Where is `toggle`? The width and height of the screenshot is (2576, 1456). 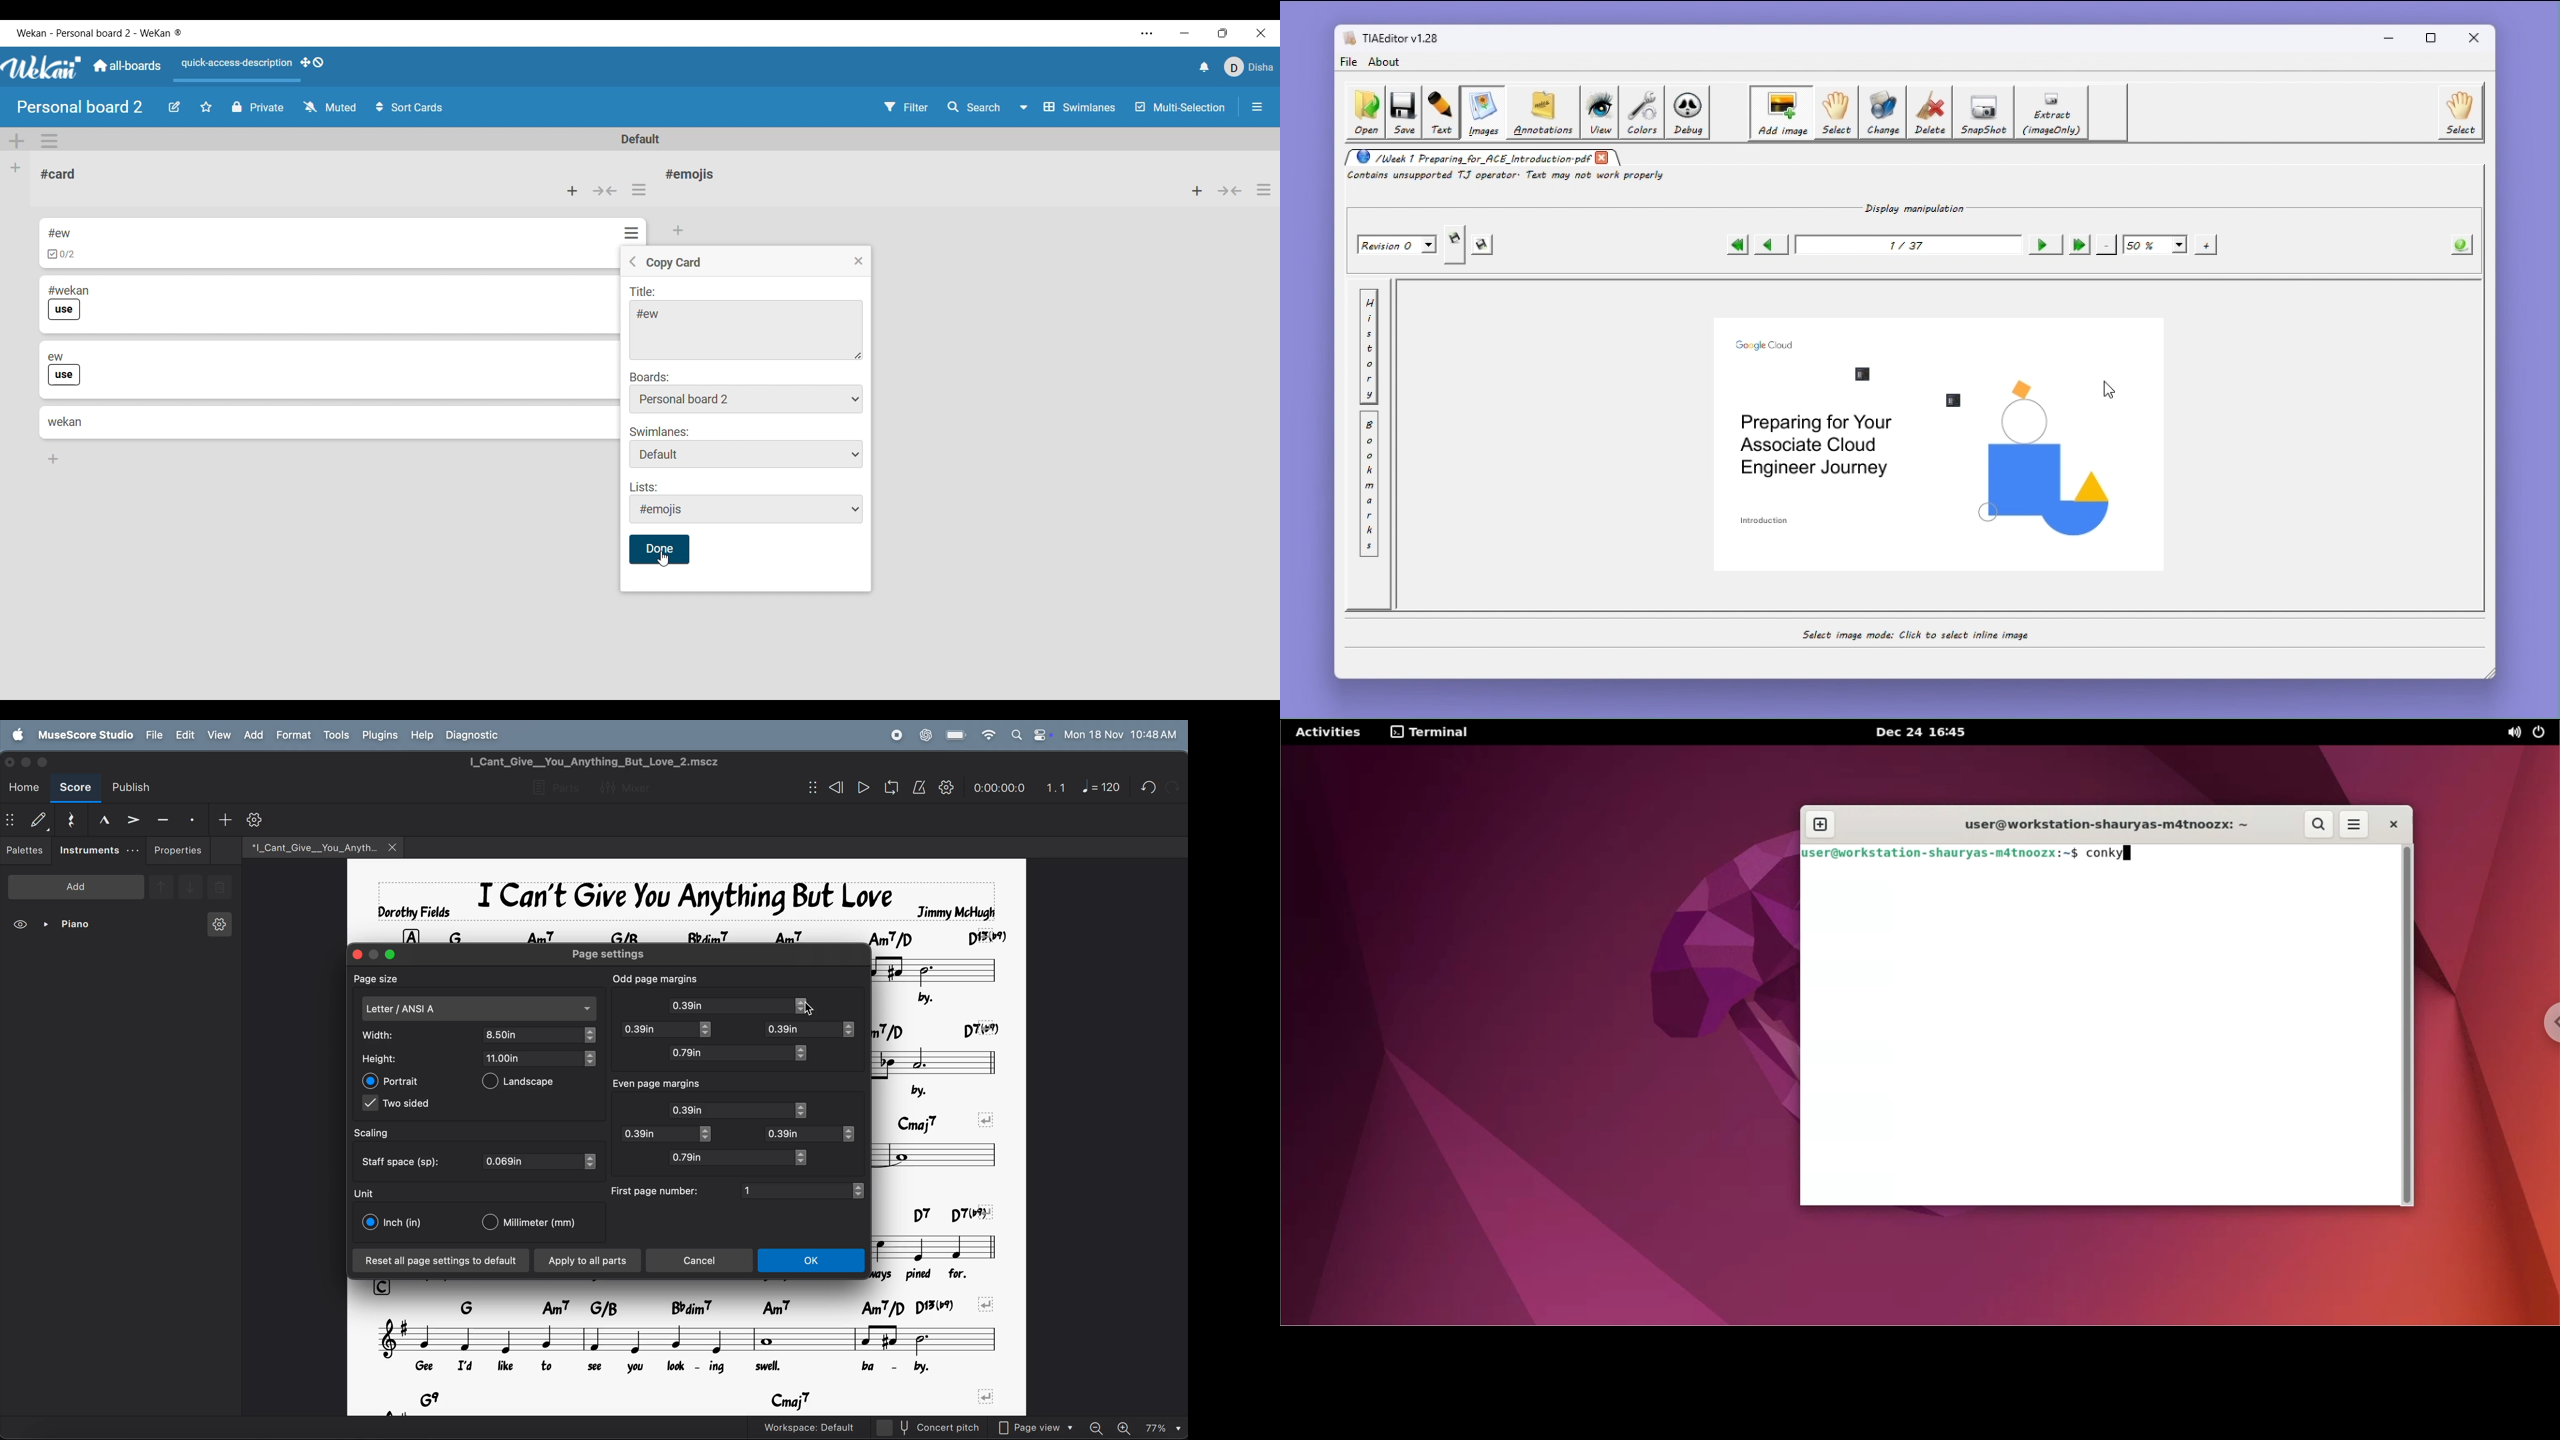
toggle is located at coordinates (709, 1134).